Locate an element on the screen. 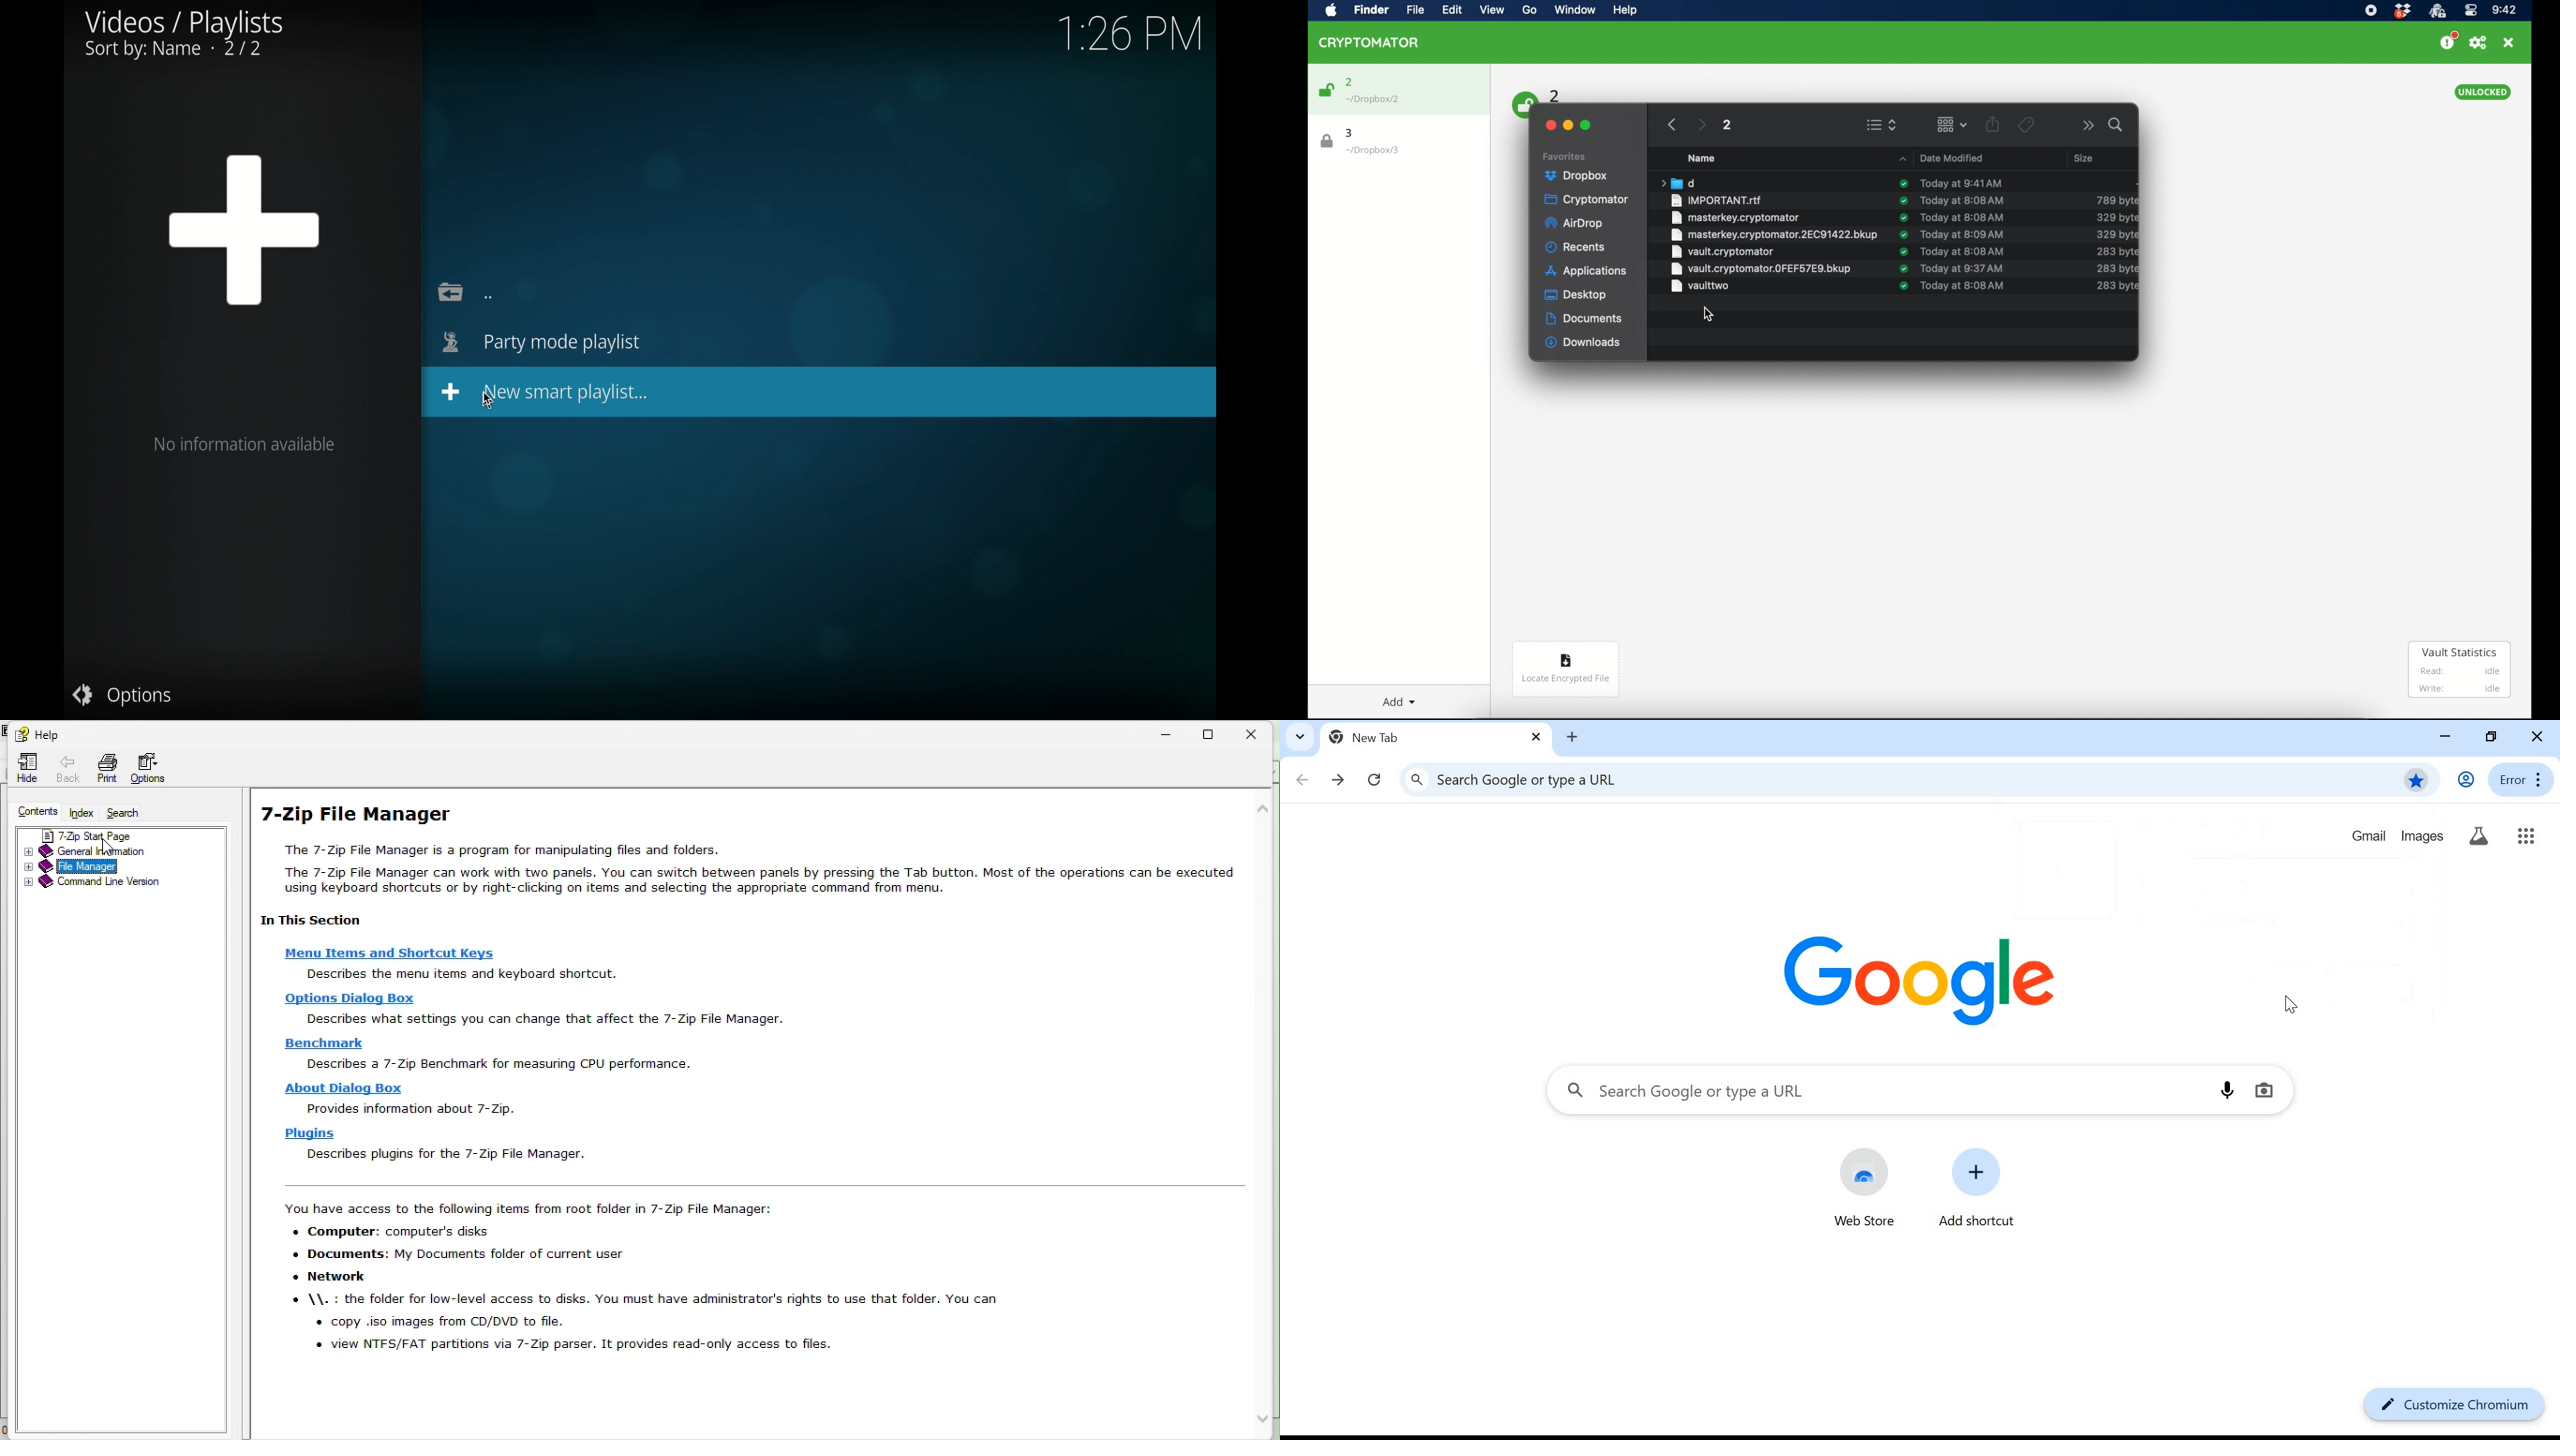 The height and width of the screenshot is (1456, 2576). important is located at coordinates (1718, 200).